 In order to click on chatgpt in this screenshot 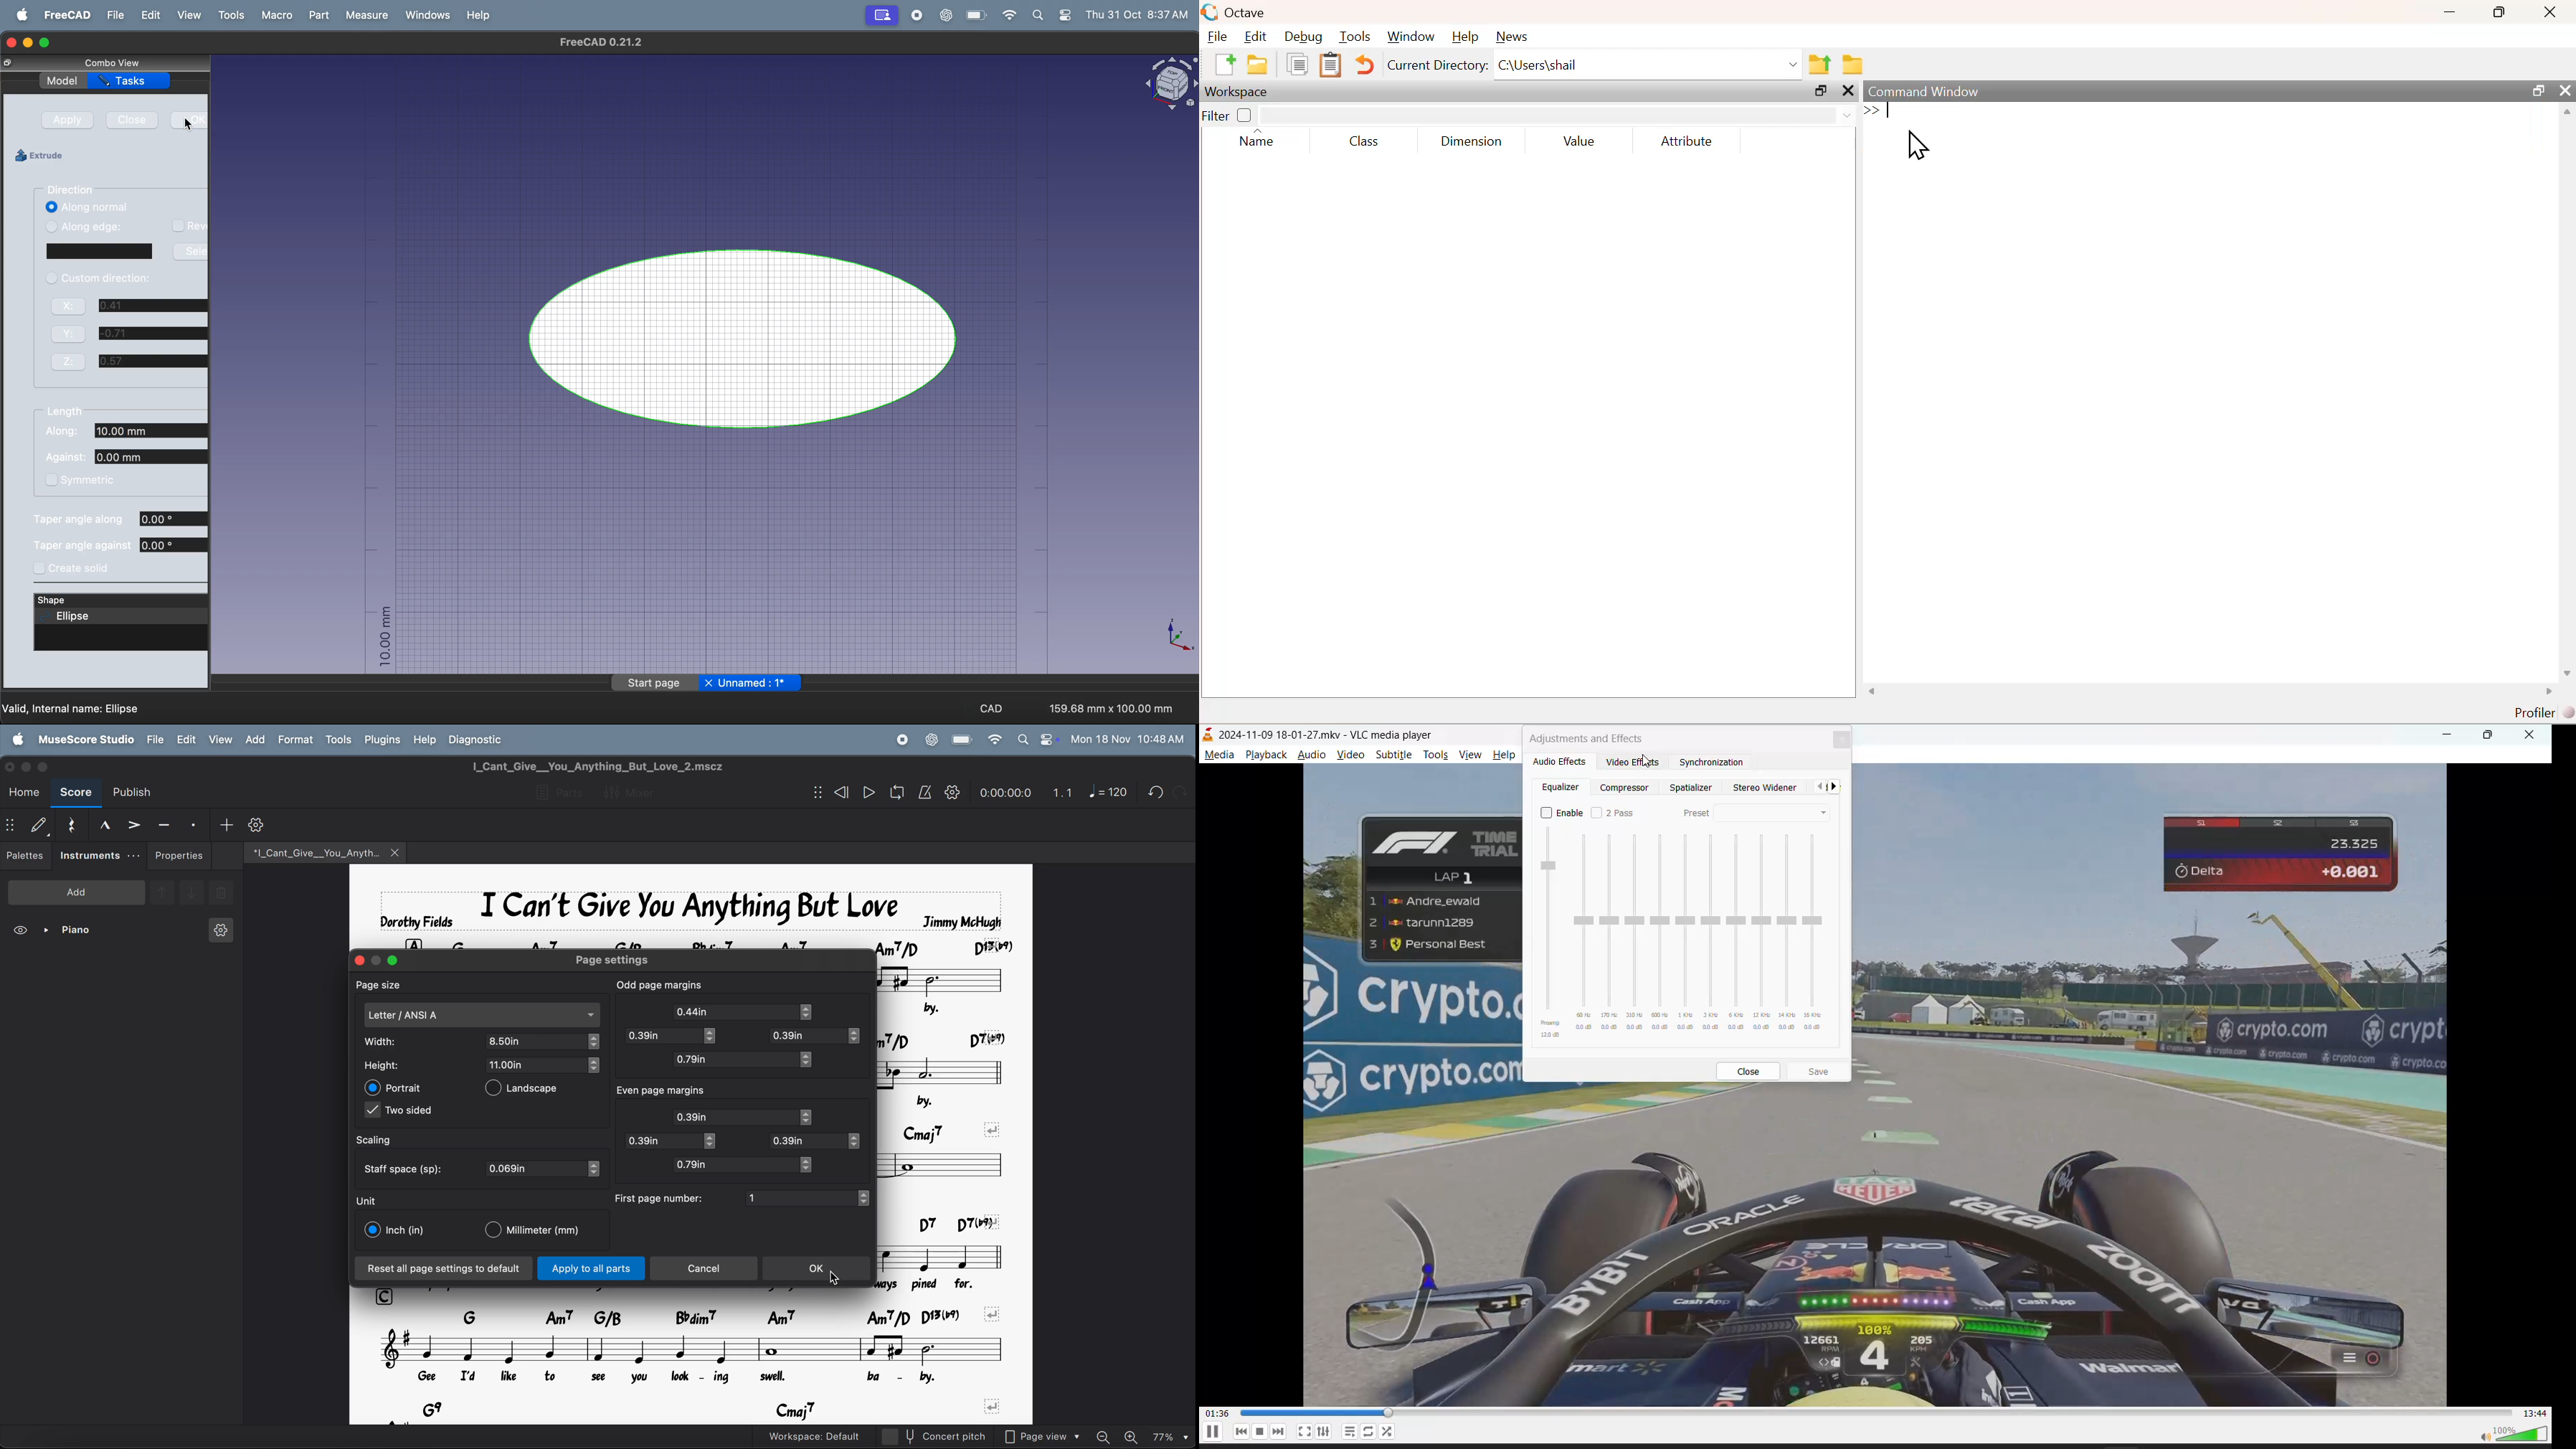, I will do `click(942, 15)`.